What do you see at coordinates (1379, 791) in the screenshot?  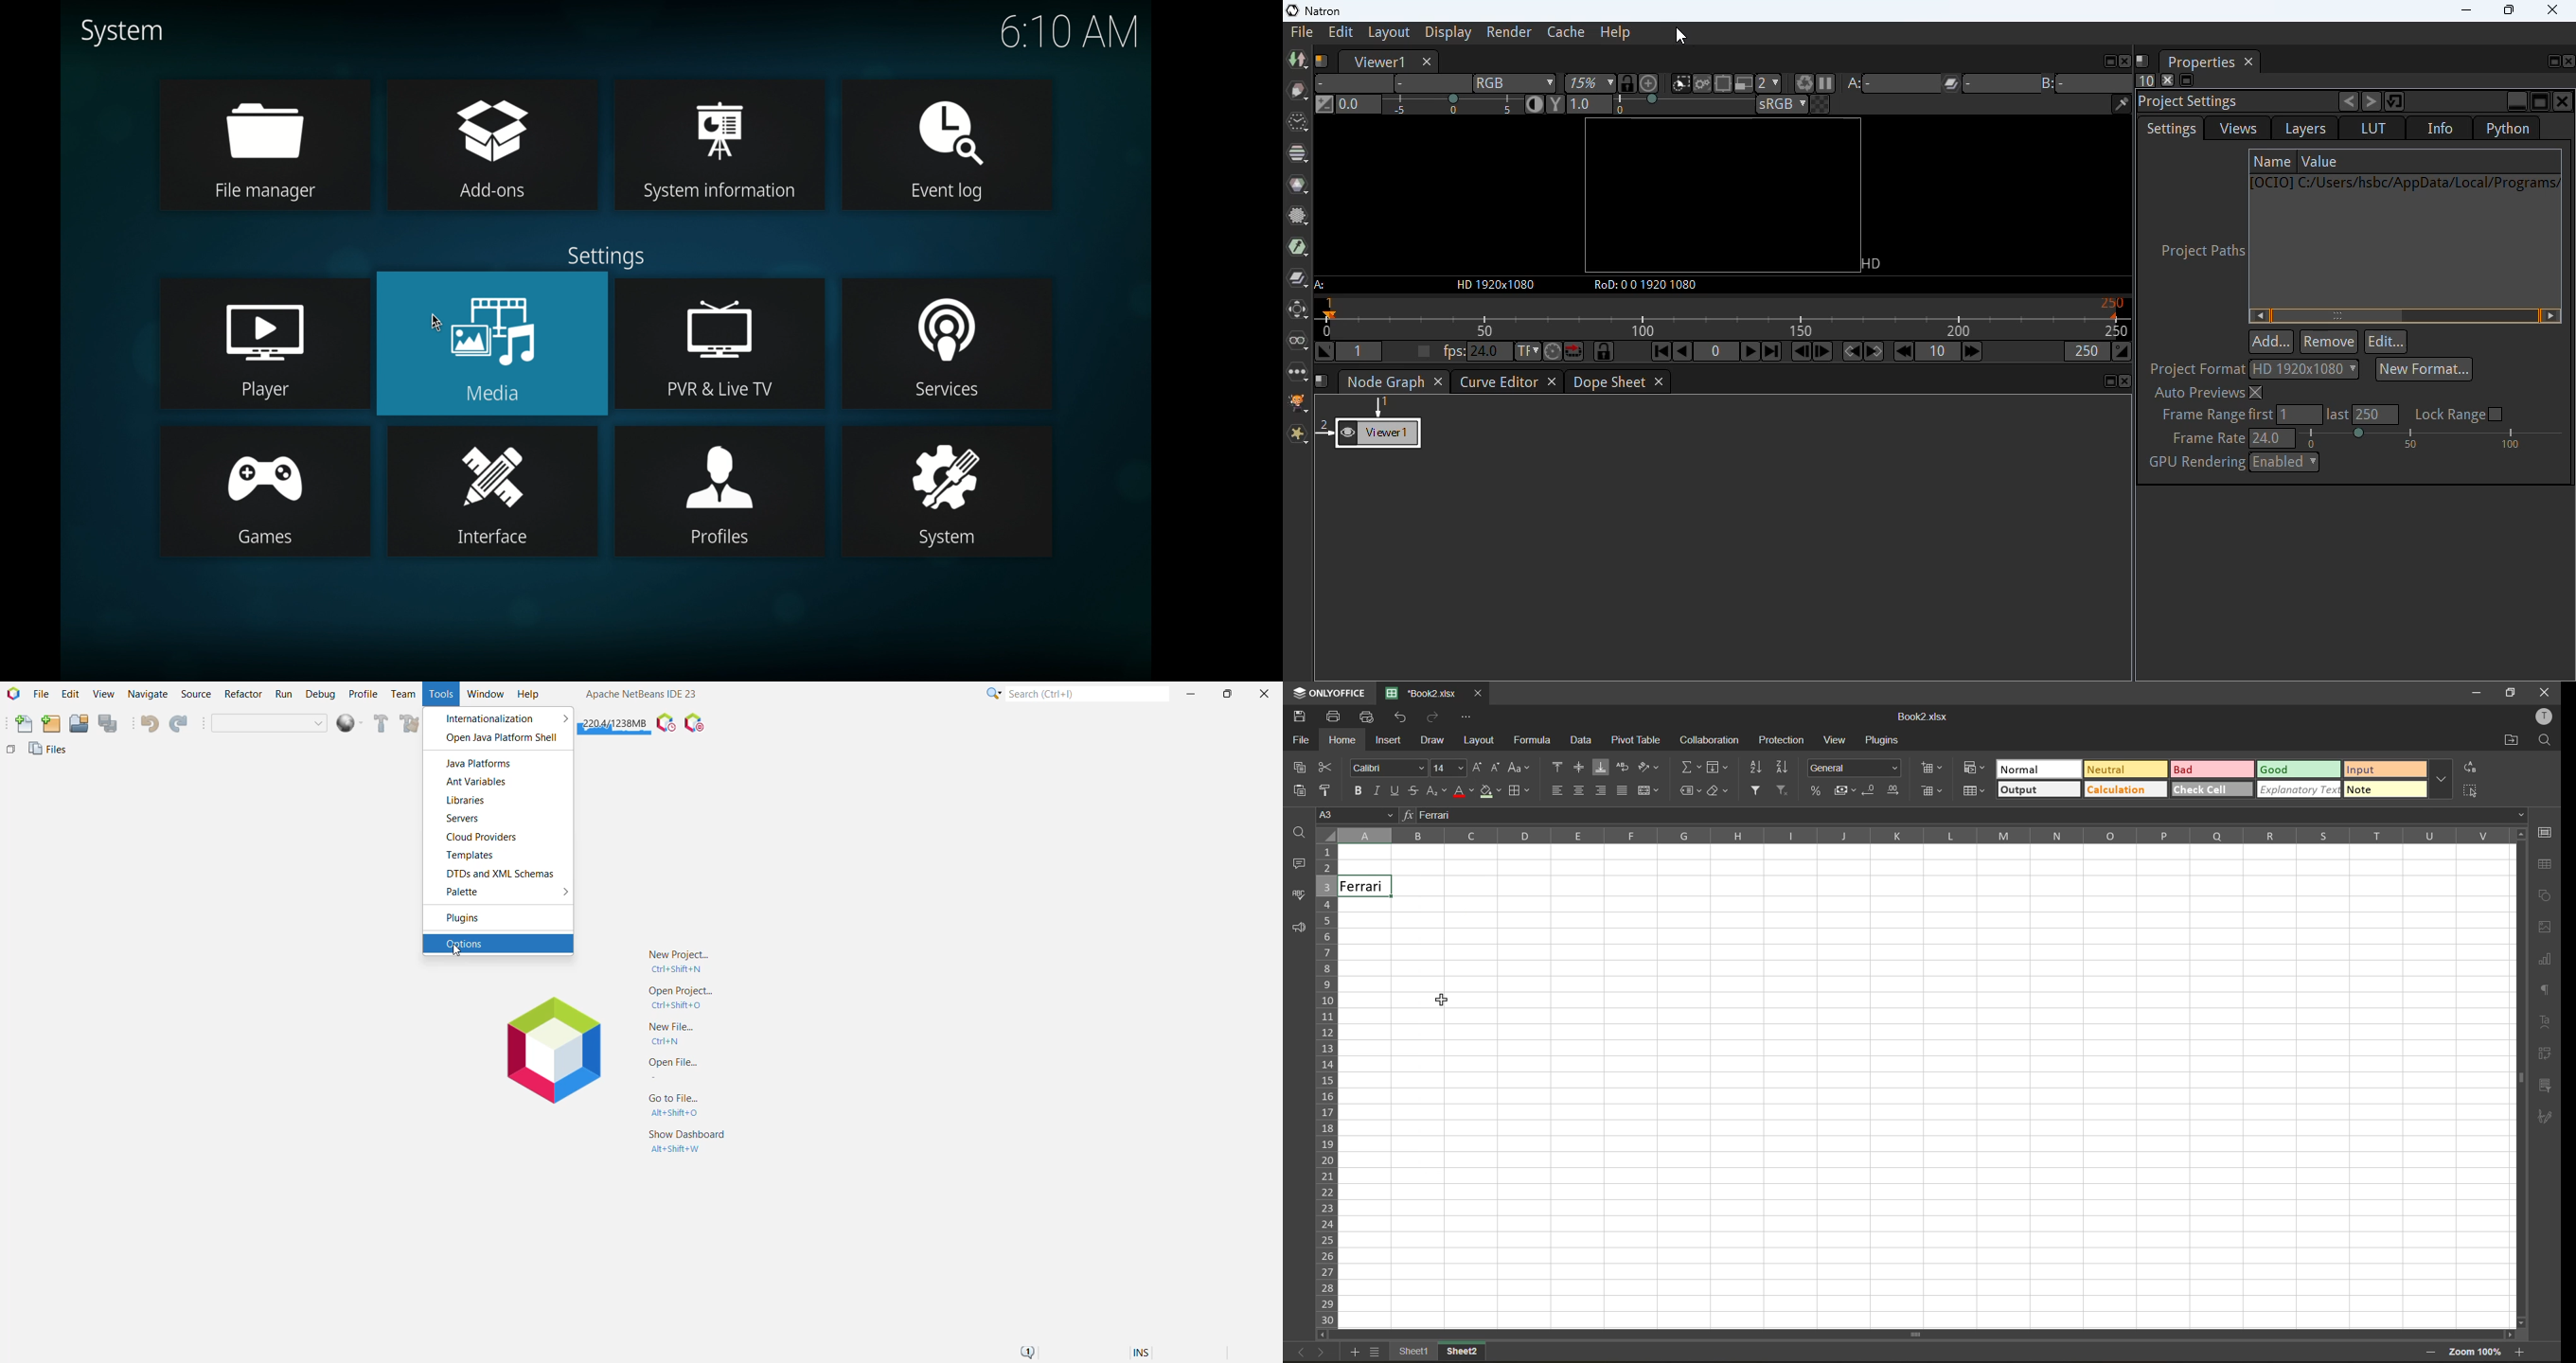 I see `italic` at bounding box center [1379, 791].